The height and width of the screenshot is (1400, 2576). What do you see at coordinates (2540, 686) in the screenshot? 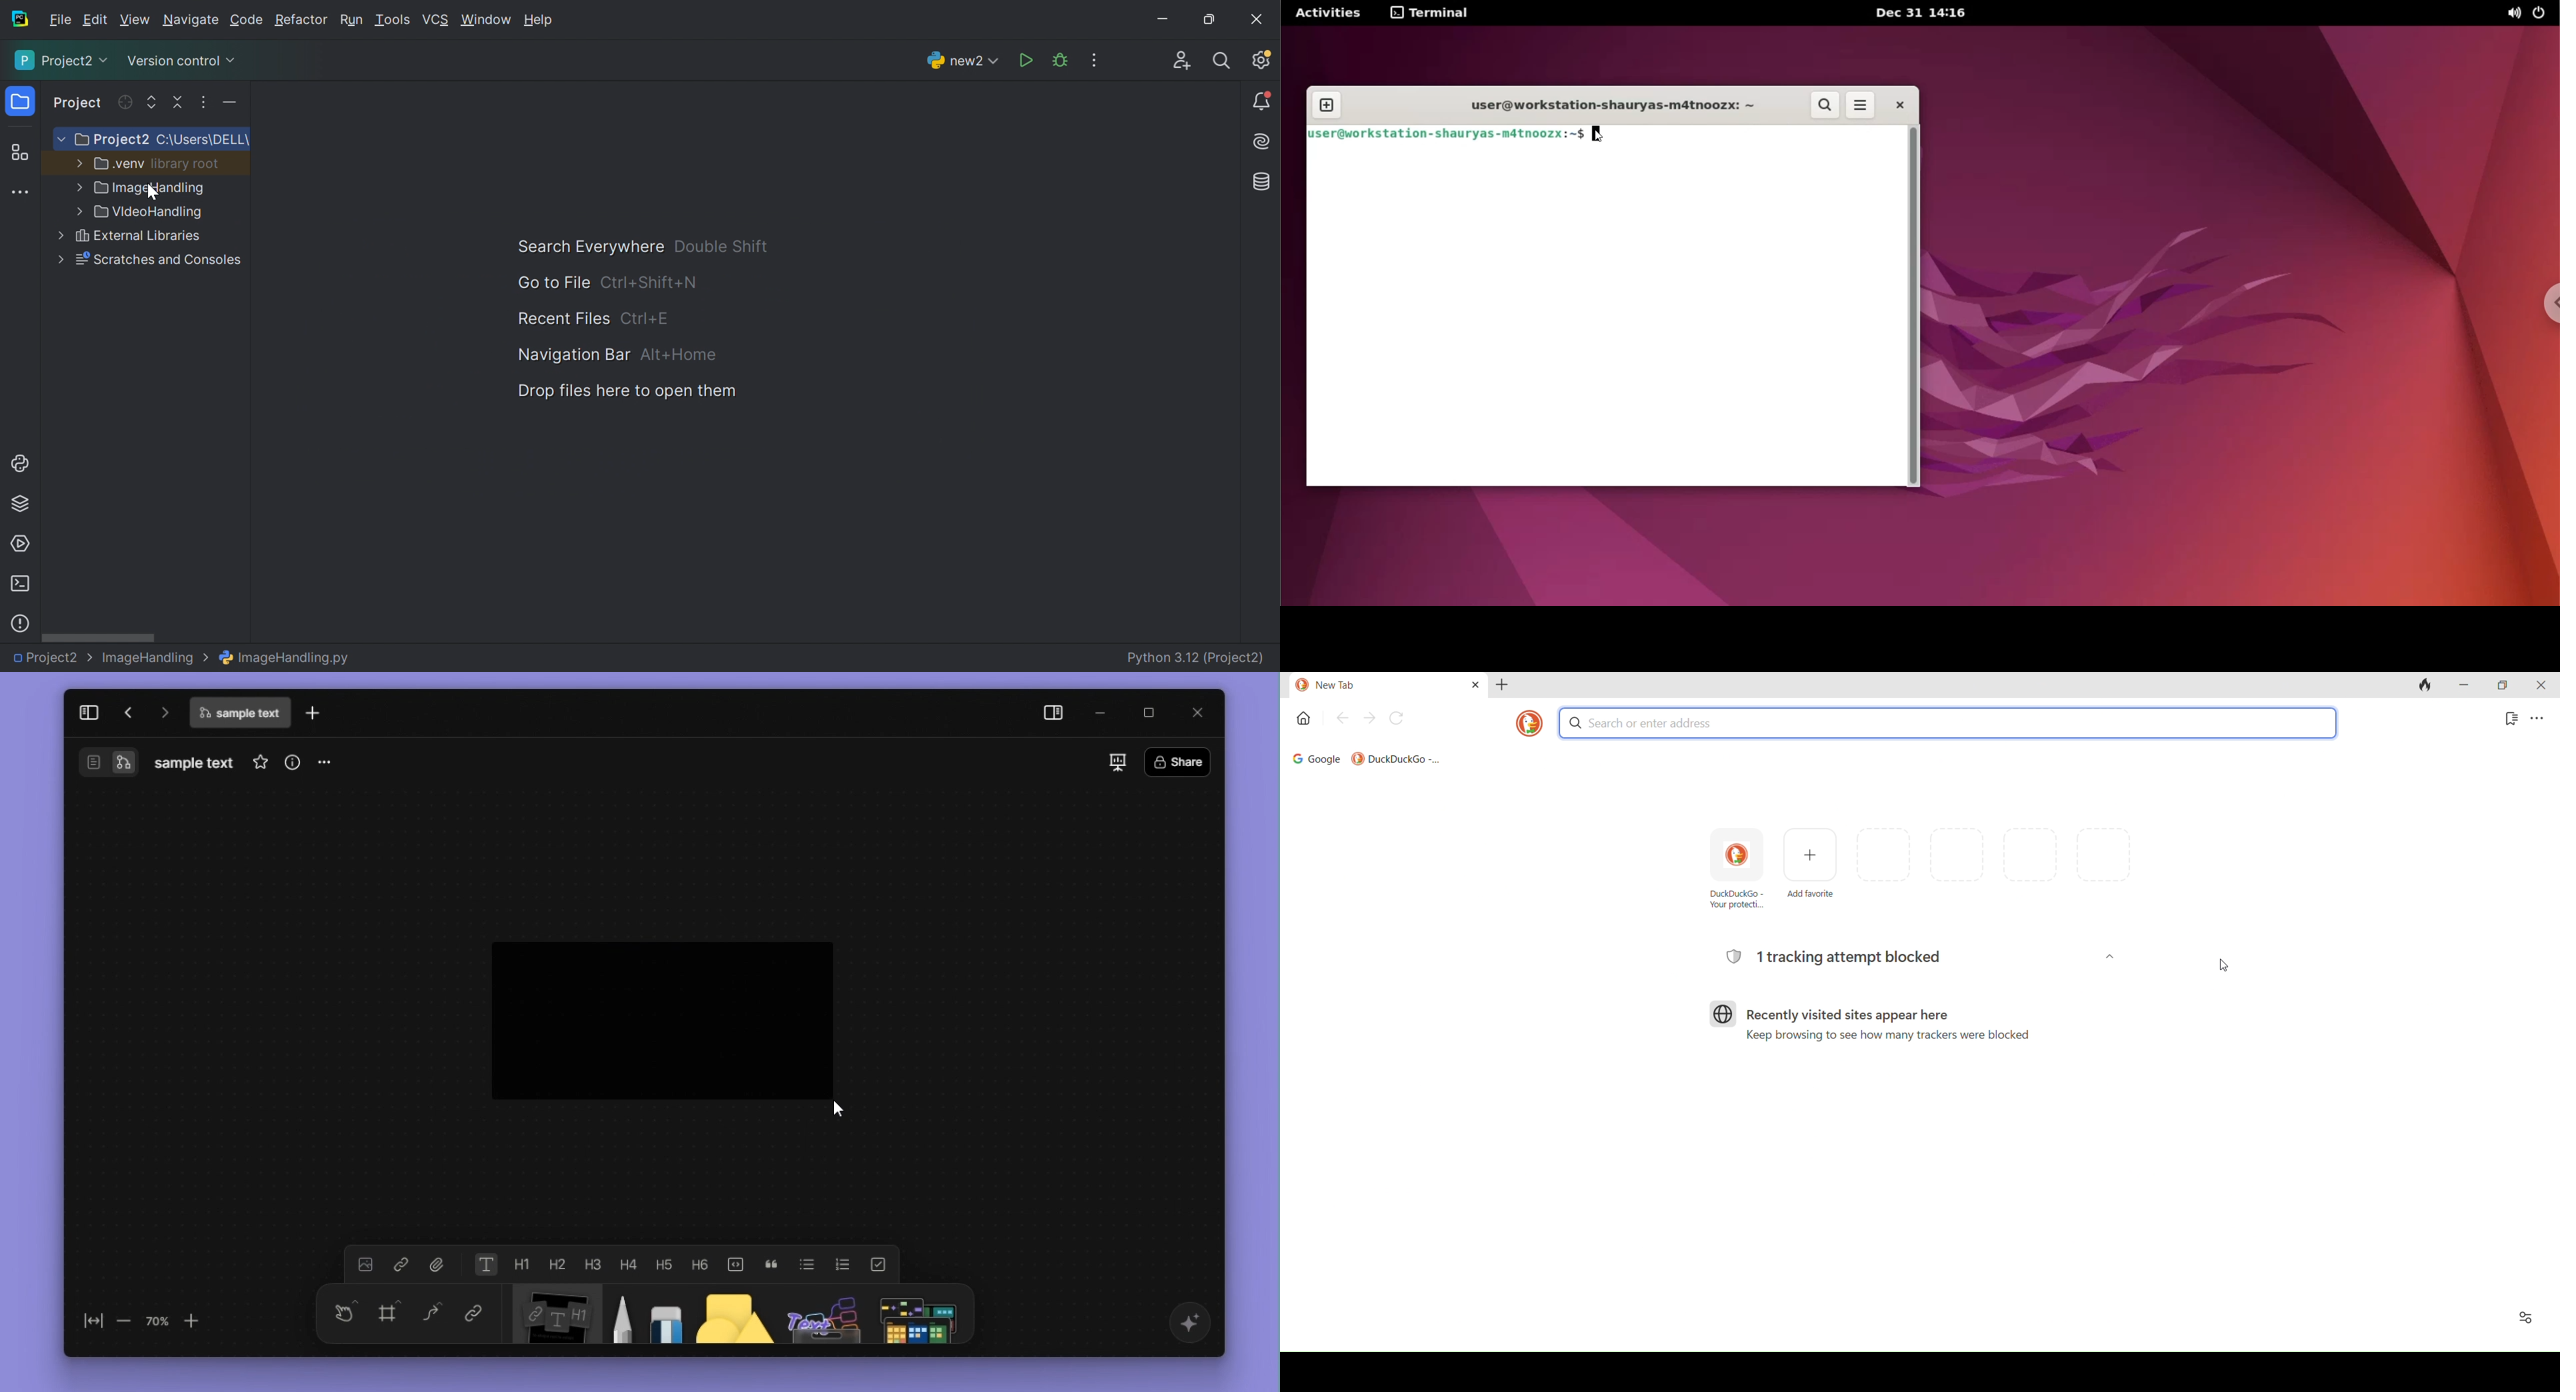
I see `close` at bounding box center [2540, 686].